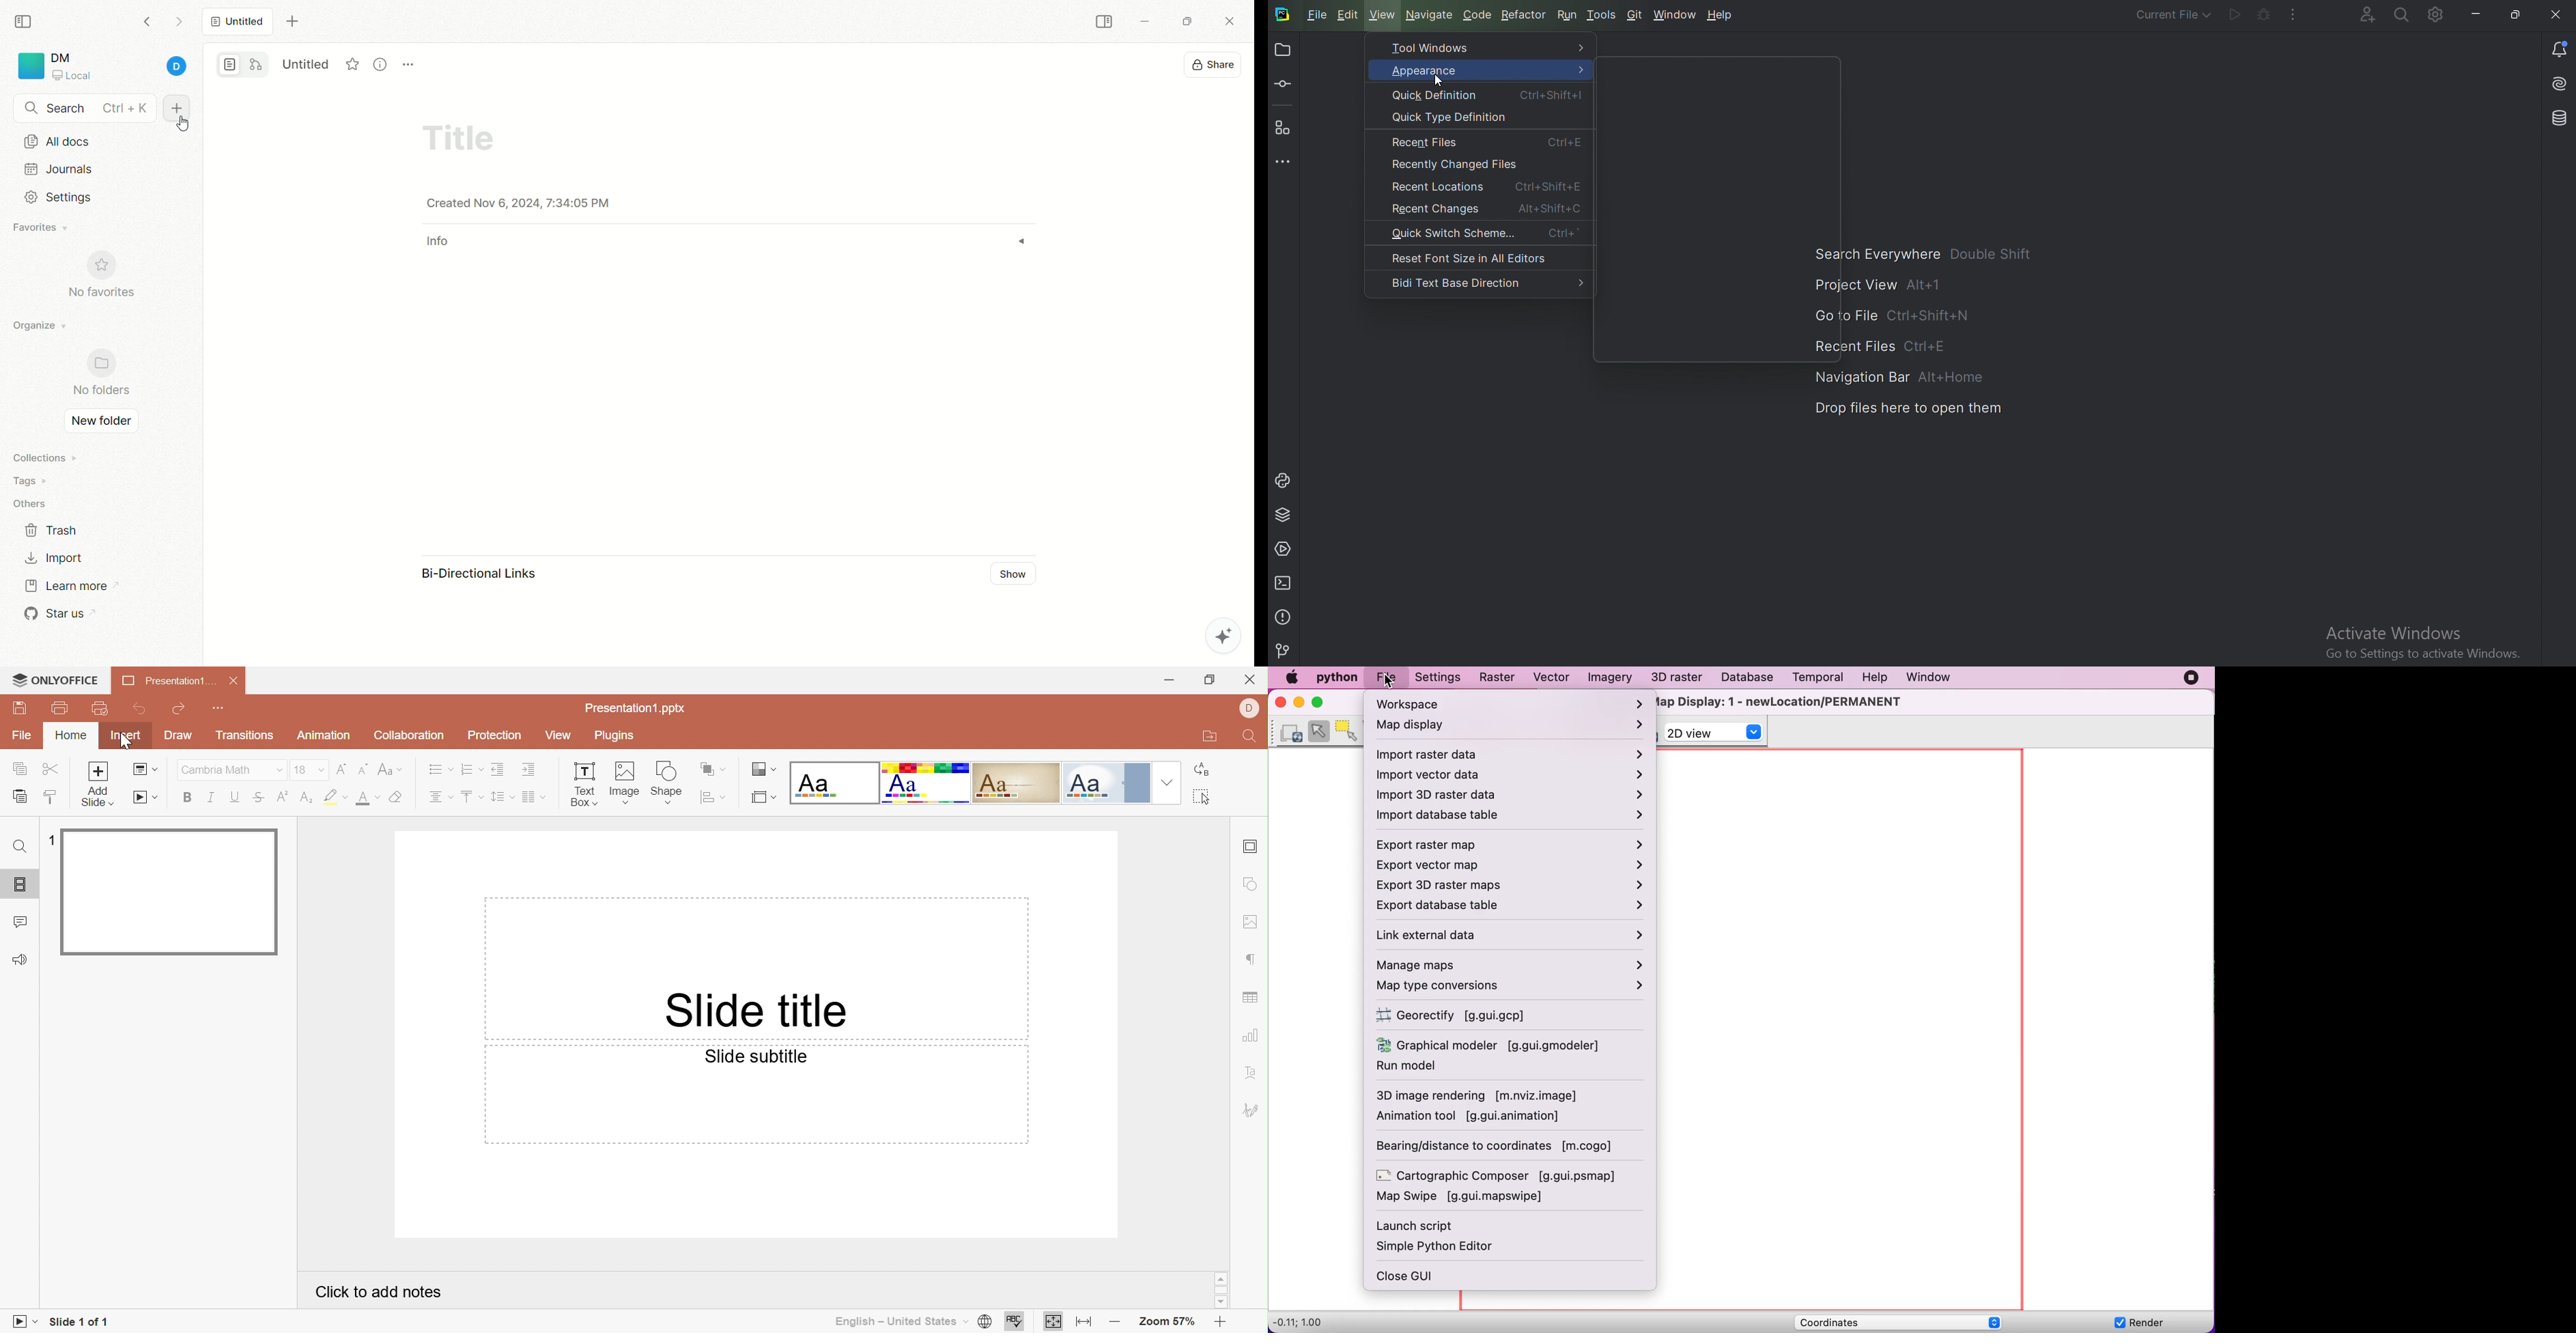 This screenshot has width=2576, height=1344. Describe the element at coordinates (1018, 785) in the screenshot. I see `Classic` at that location.